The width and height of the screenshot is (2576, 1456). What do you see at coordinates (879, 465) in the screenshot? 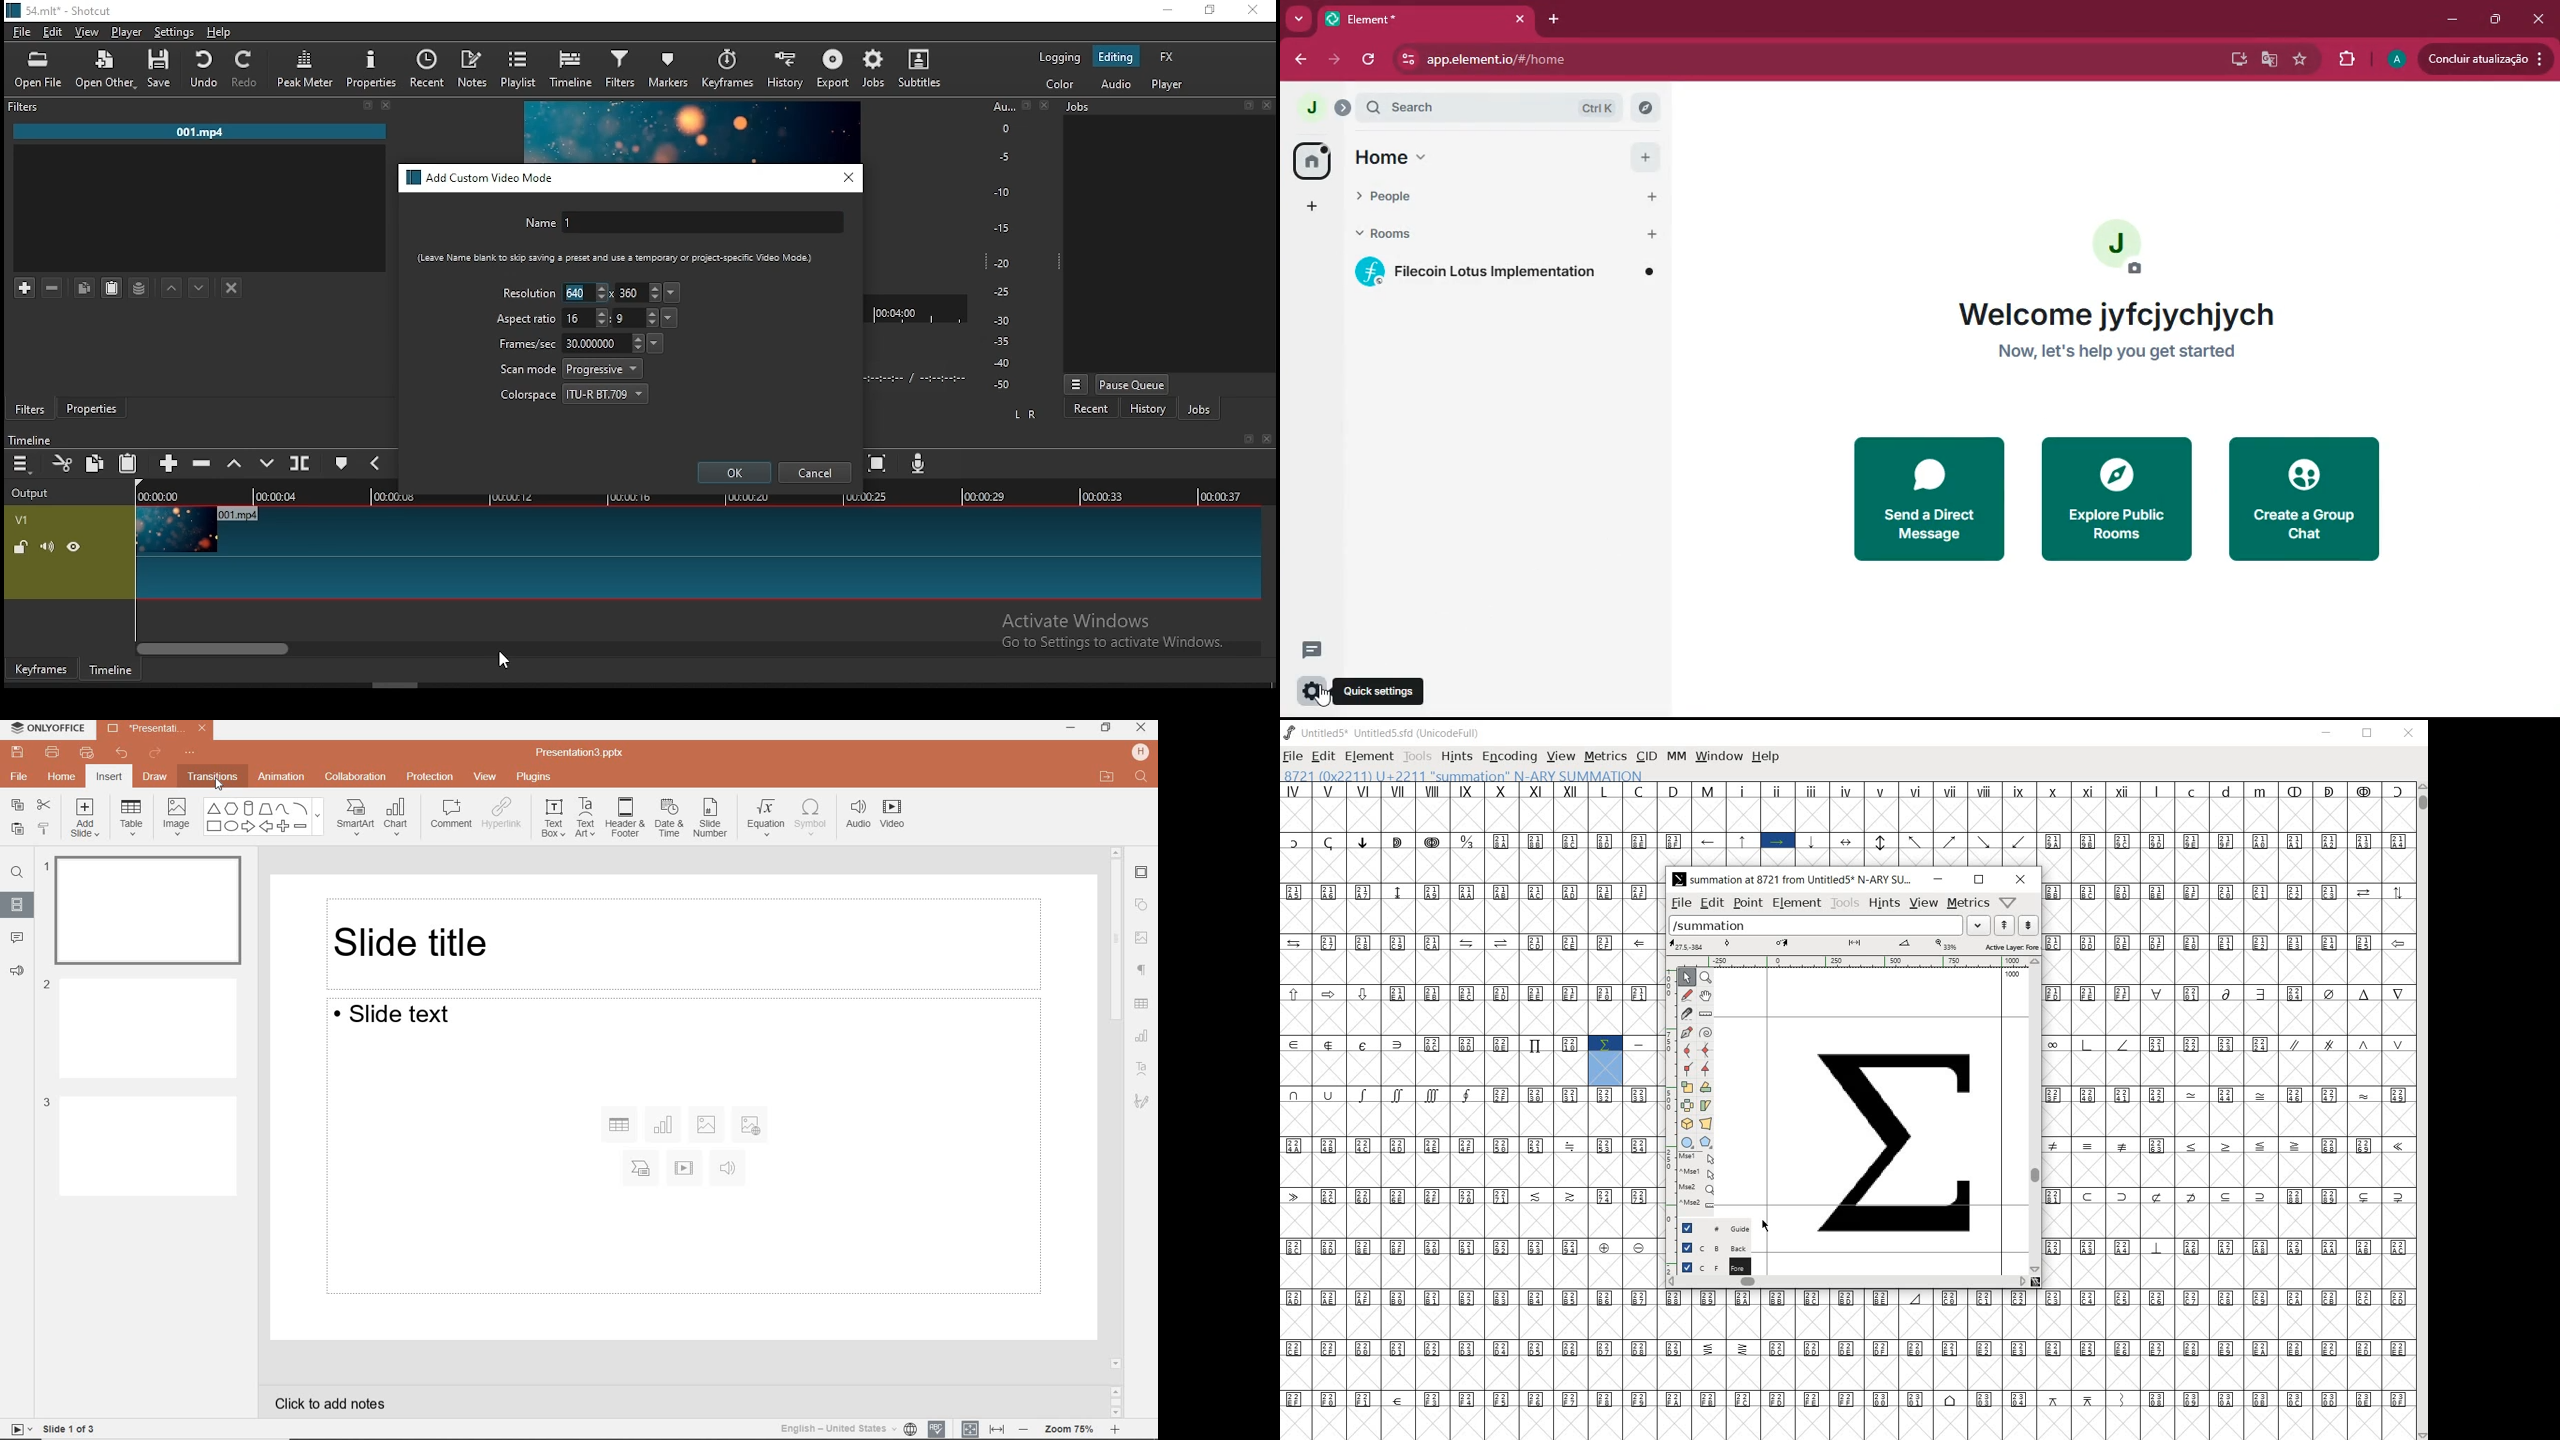
I see `zoom timeline to fit` at bounding box center [879, 465].